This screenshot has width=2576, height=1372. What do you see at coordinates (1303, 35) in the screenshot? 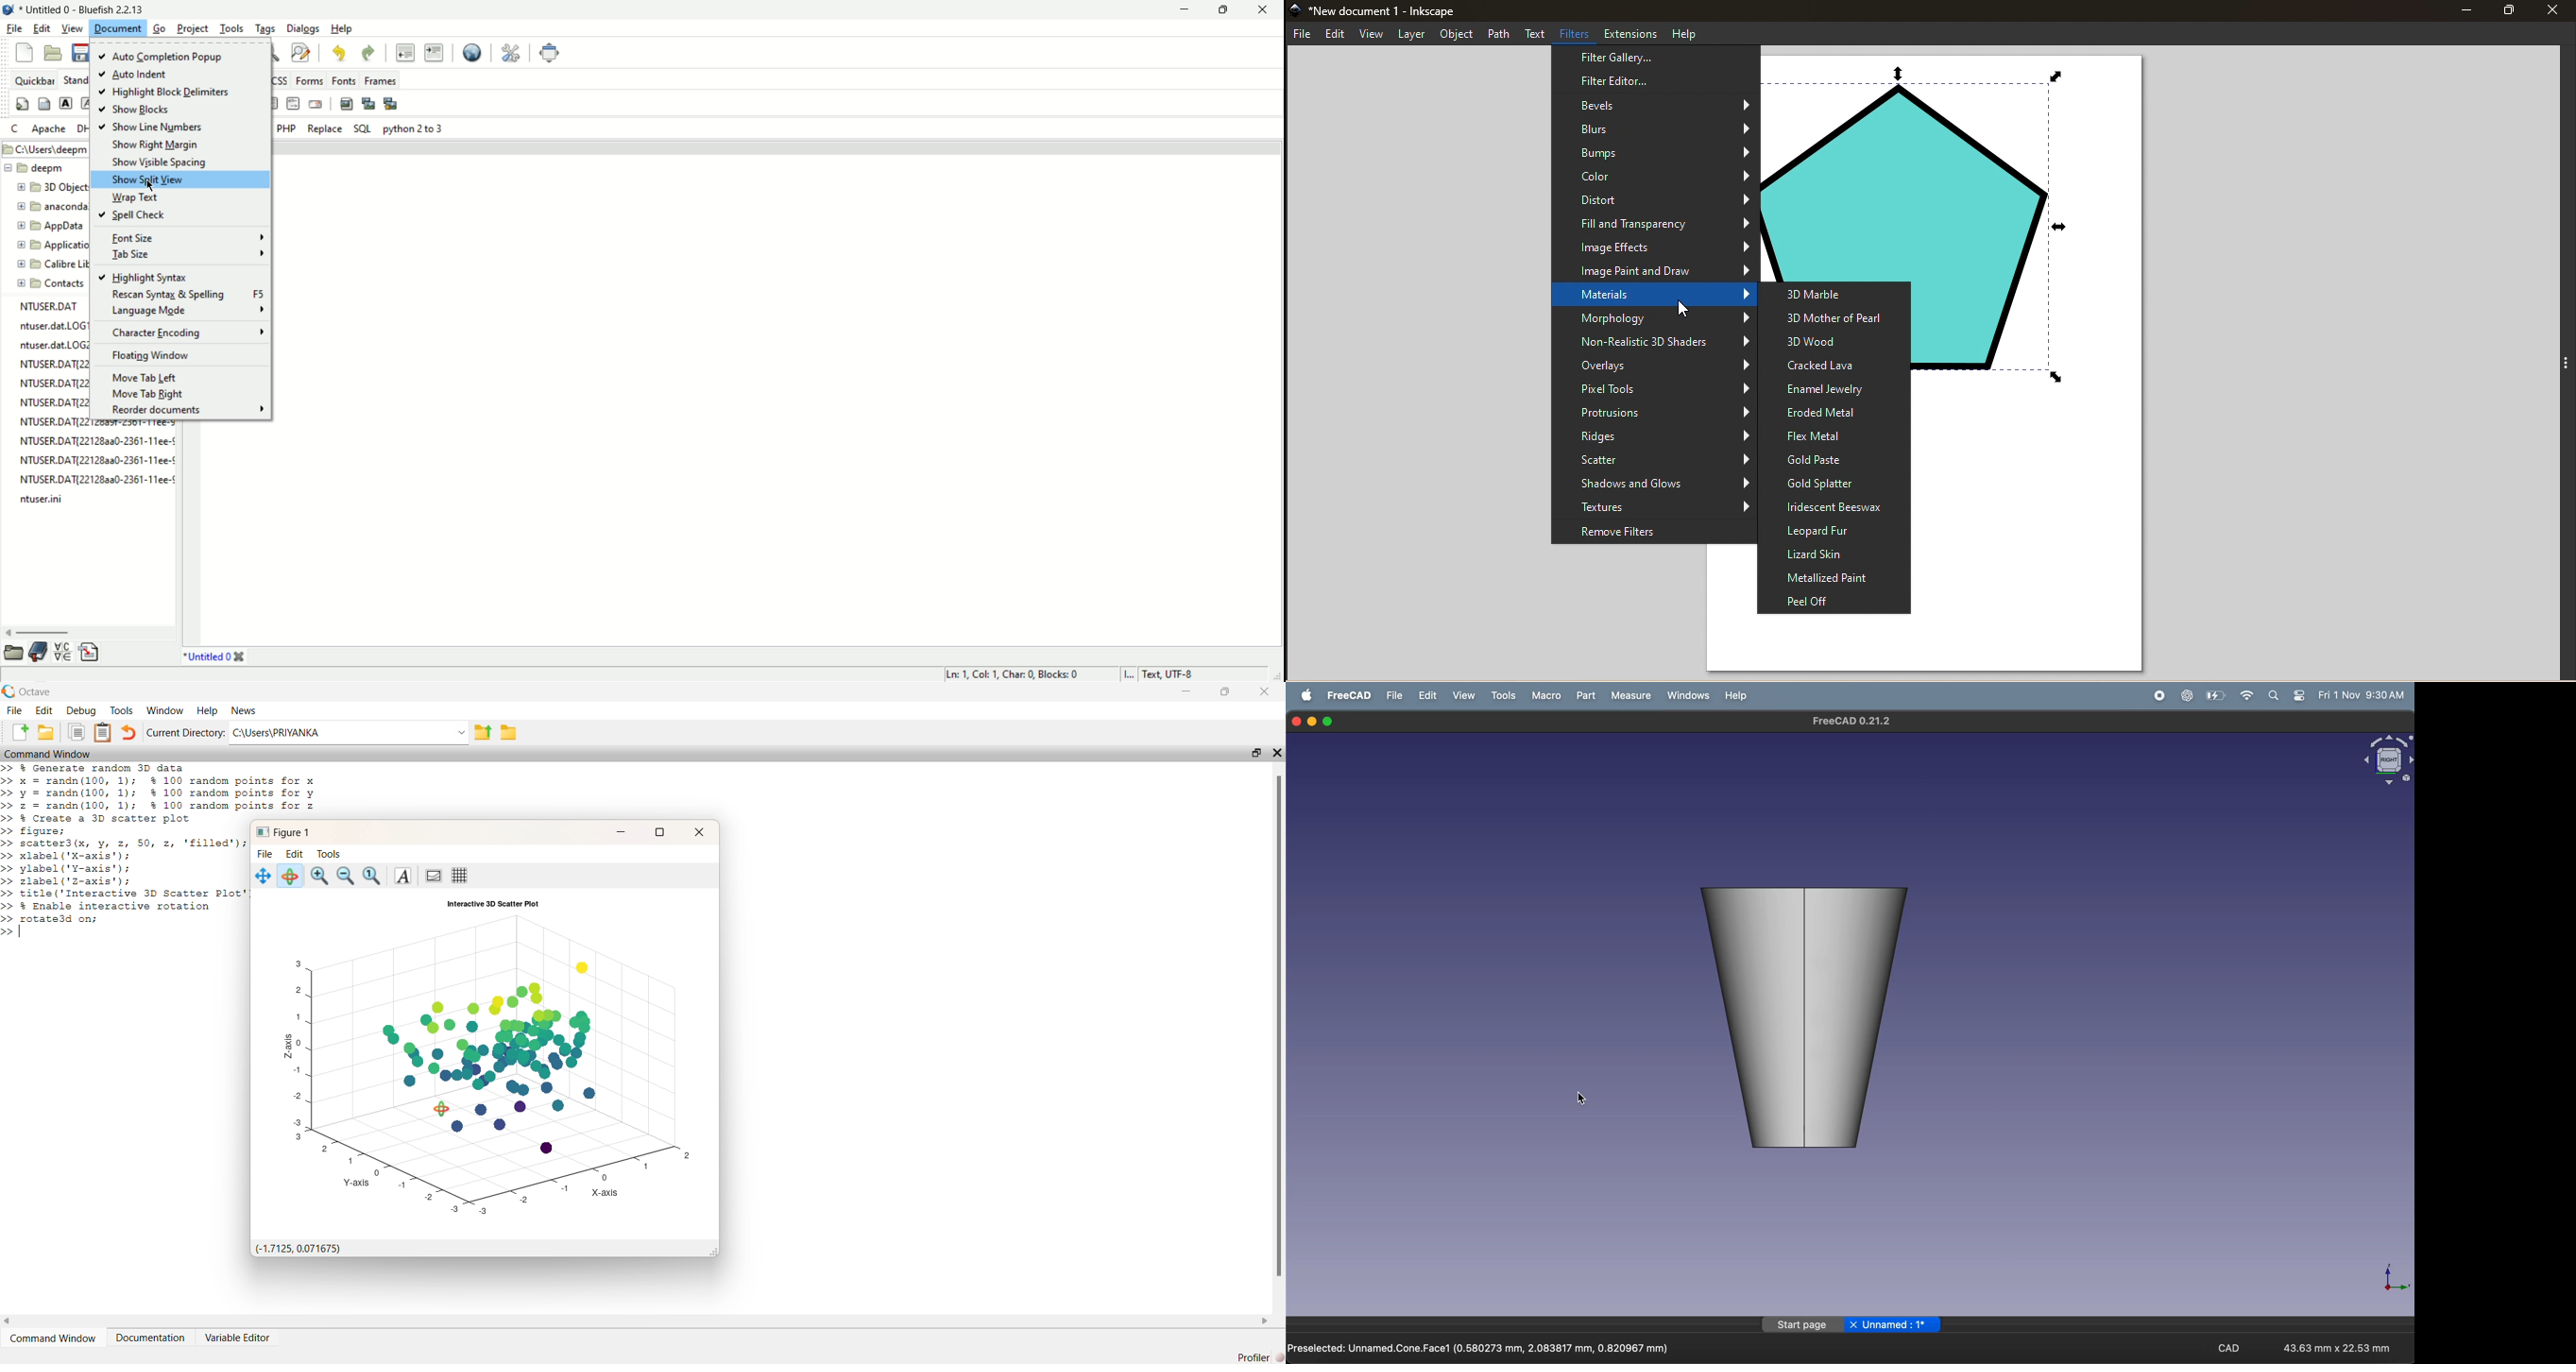
I see `File` at bounding box center [1303, 35].